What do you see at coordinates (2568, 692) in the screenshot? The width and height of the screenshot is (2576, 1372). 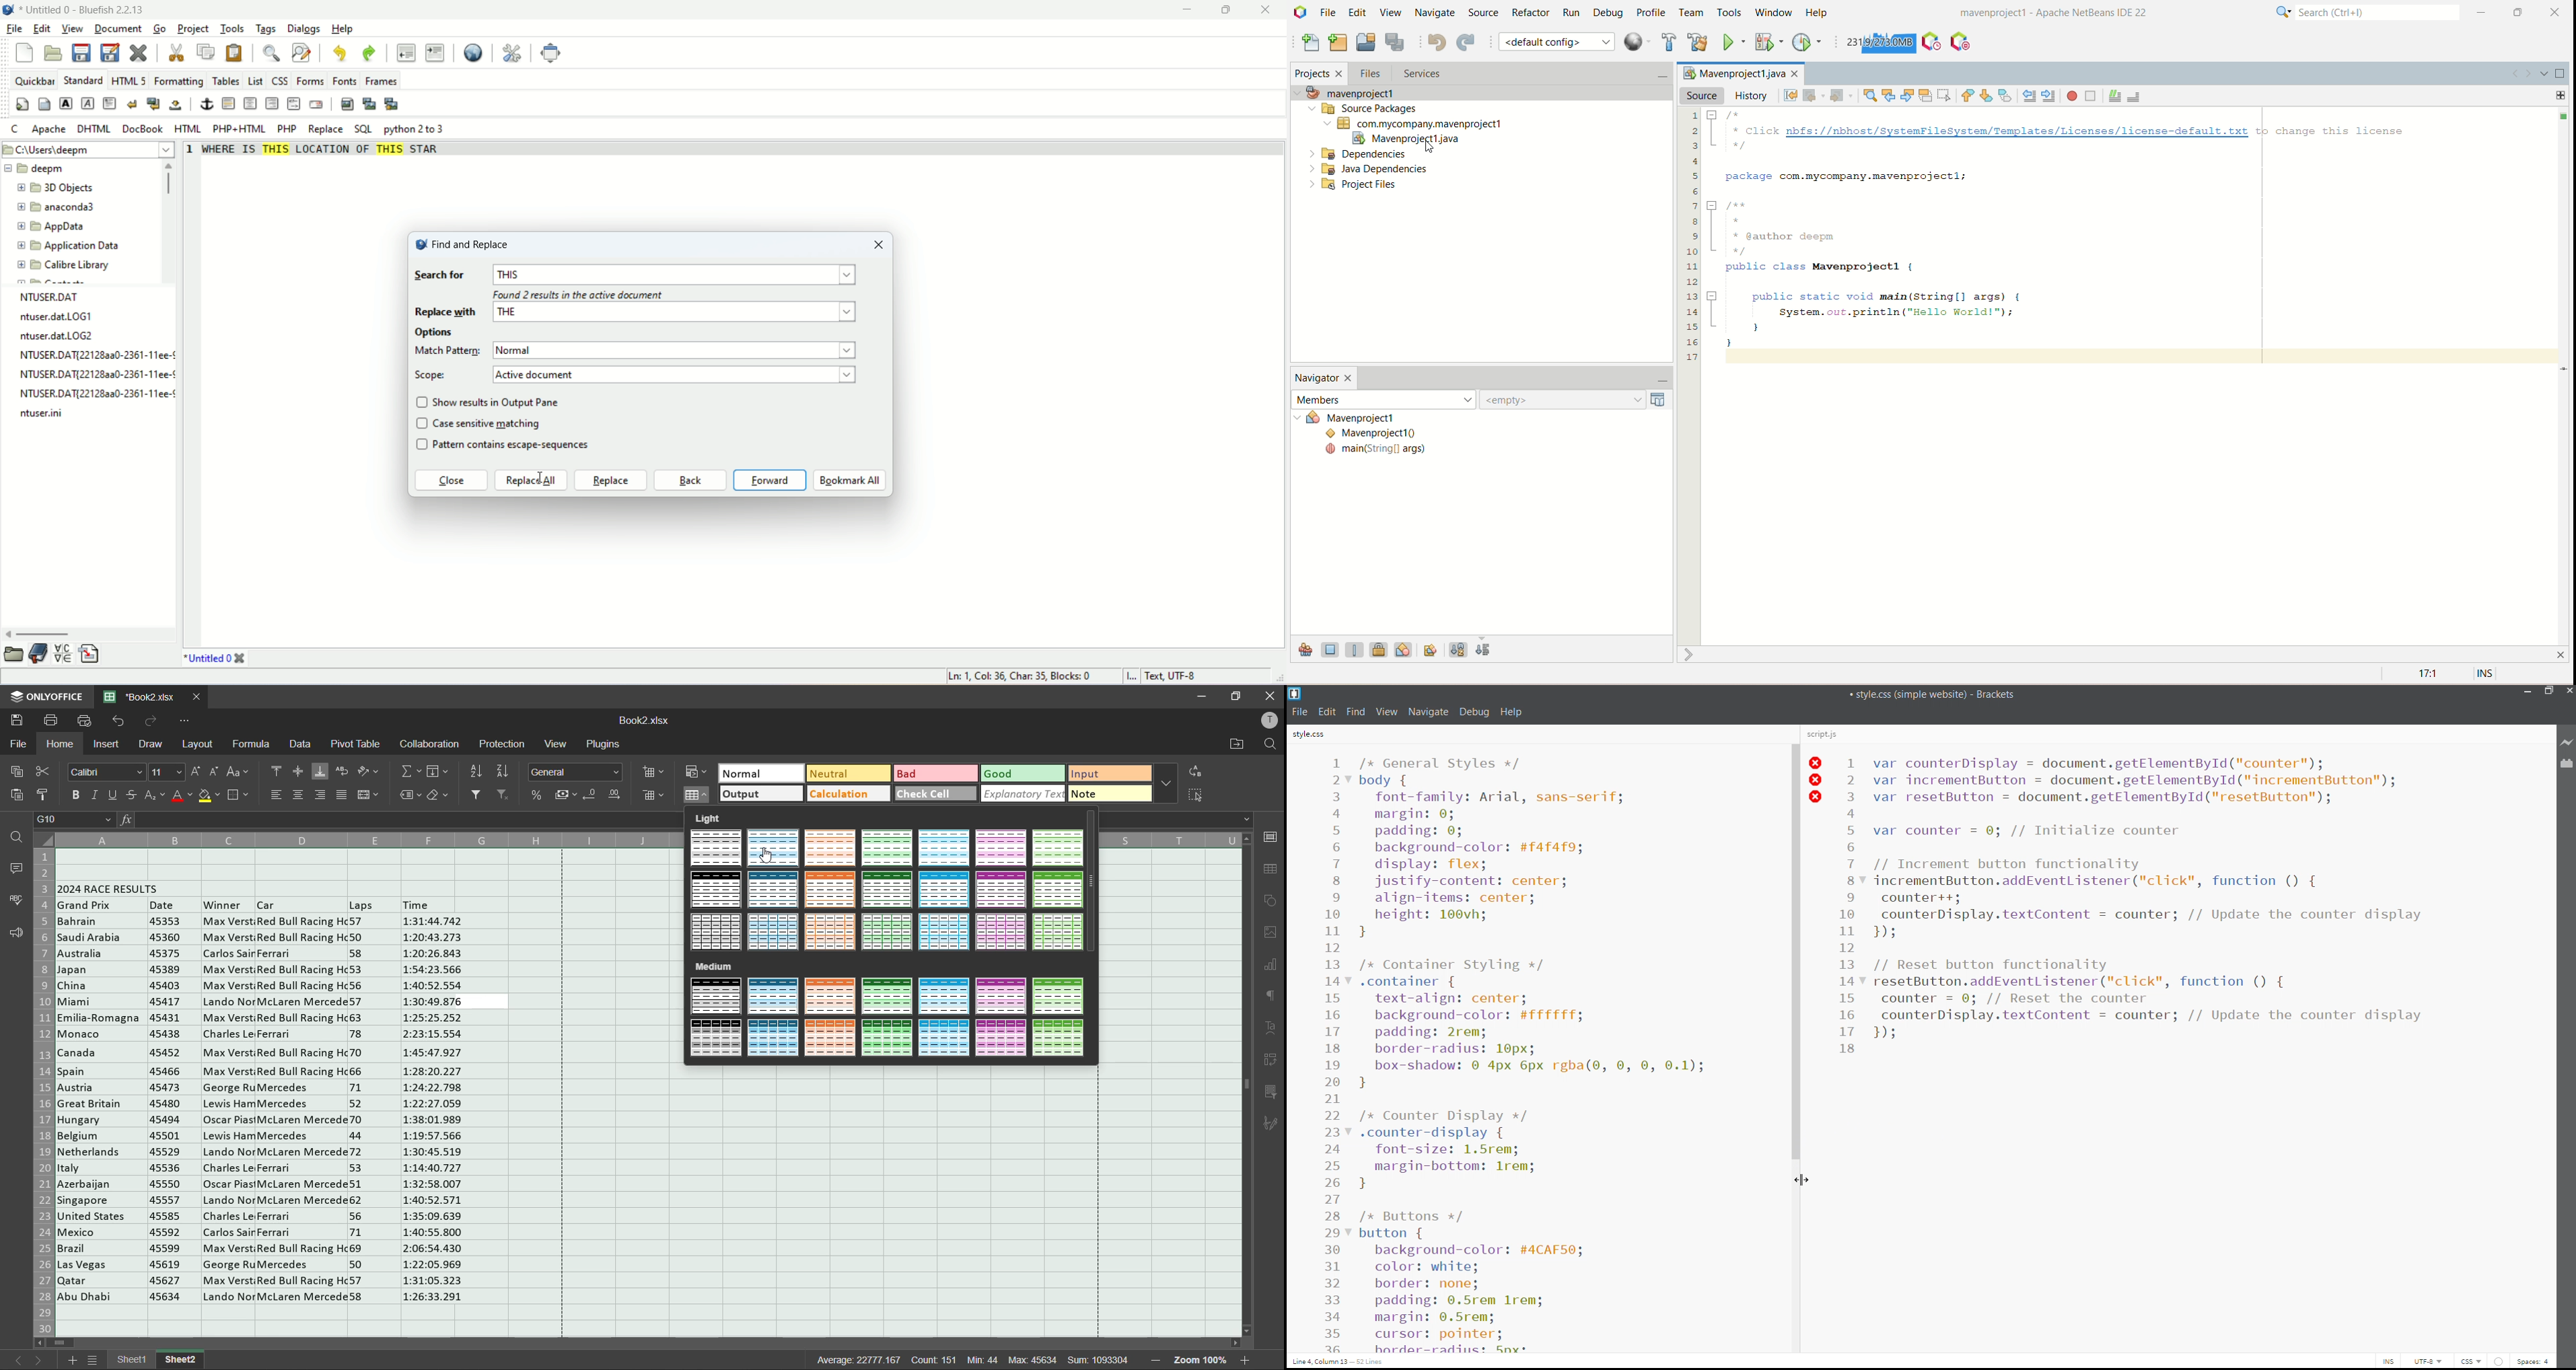 I see `close` at bounding box center [2568, 692].